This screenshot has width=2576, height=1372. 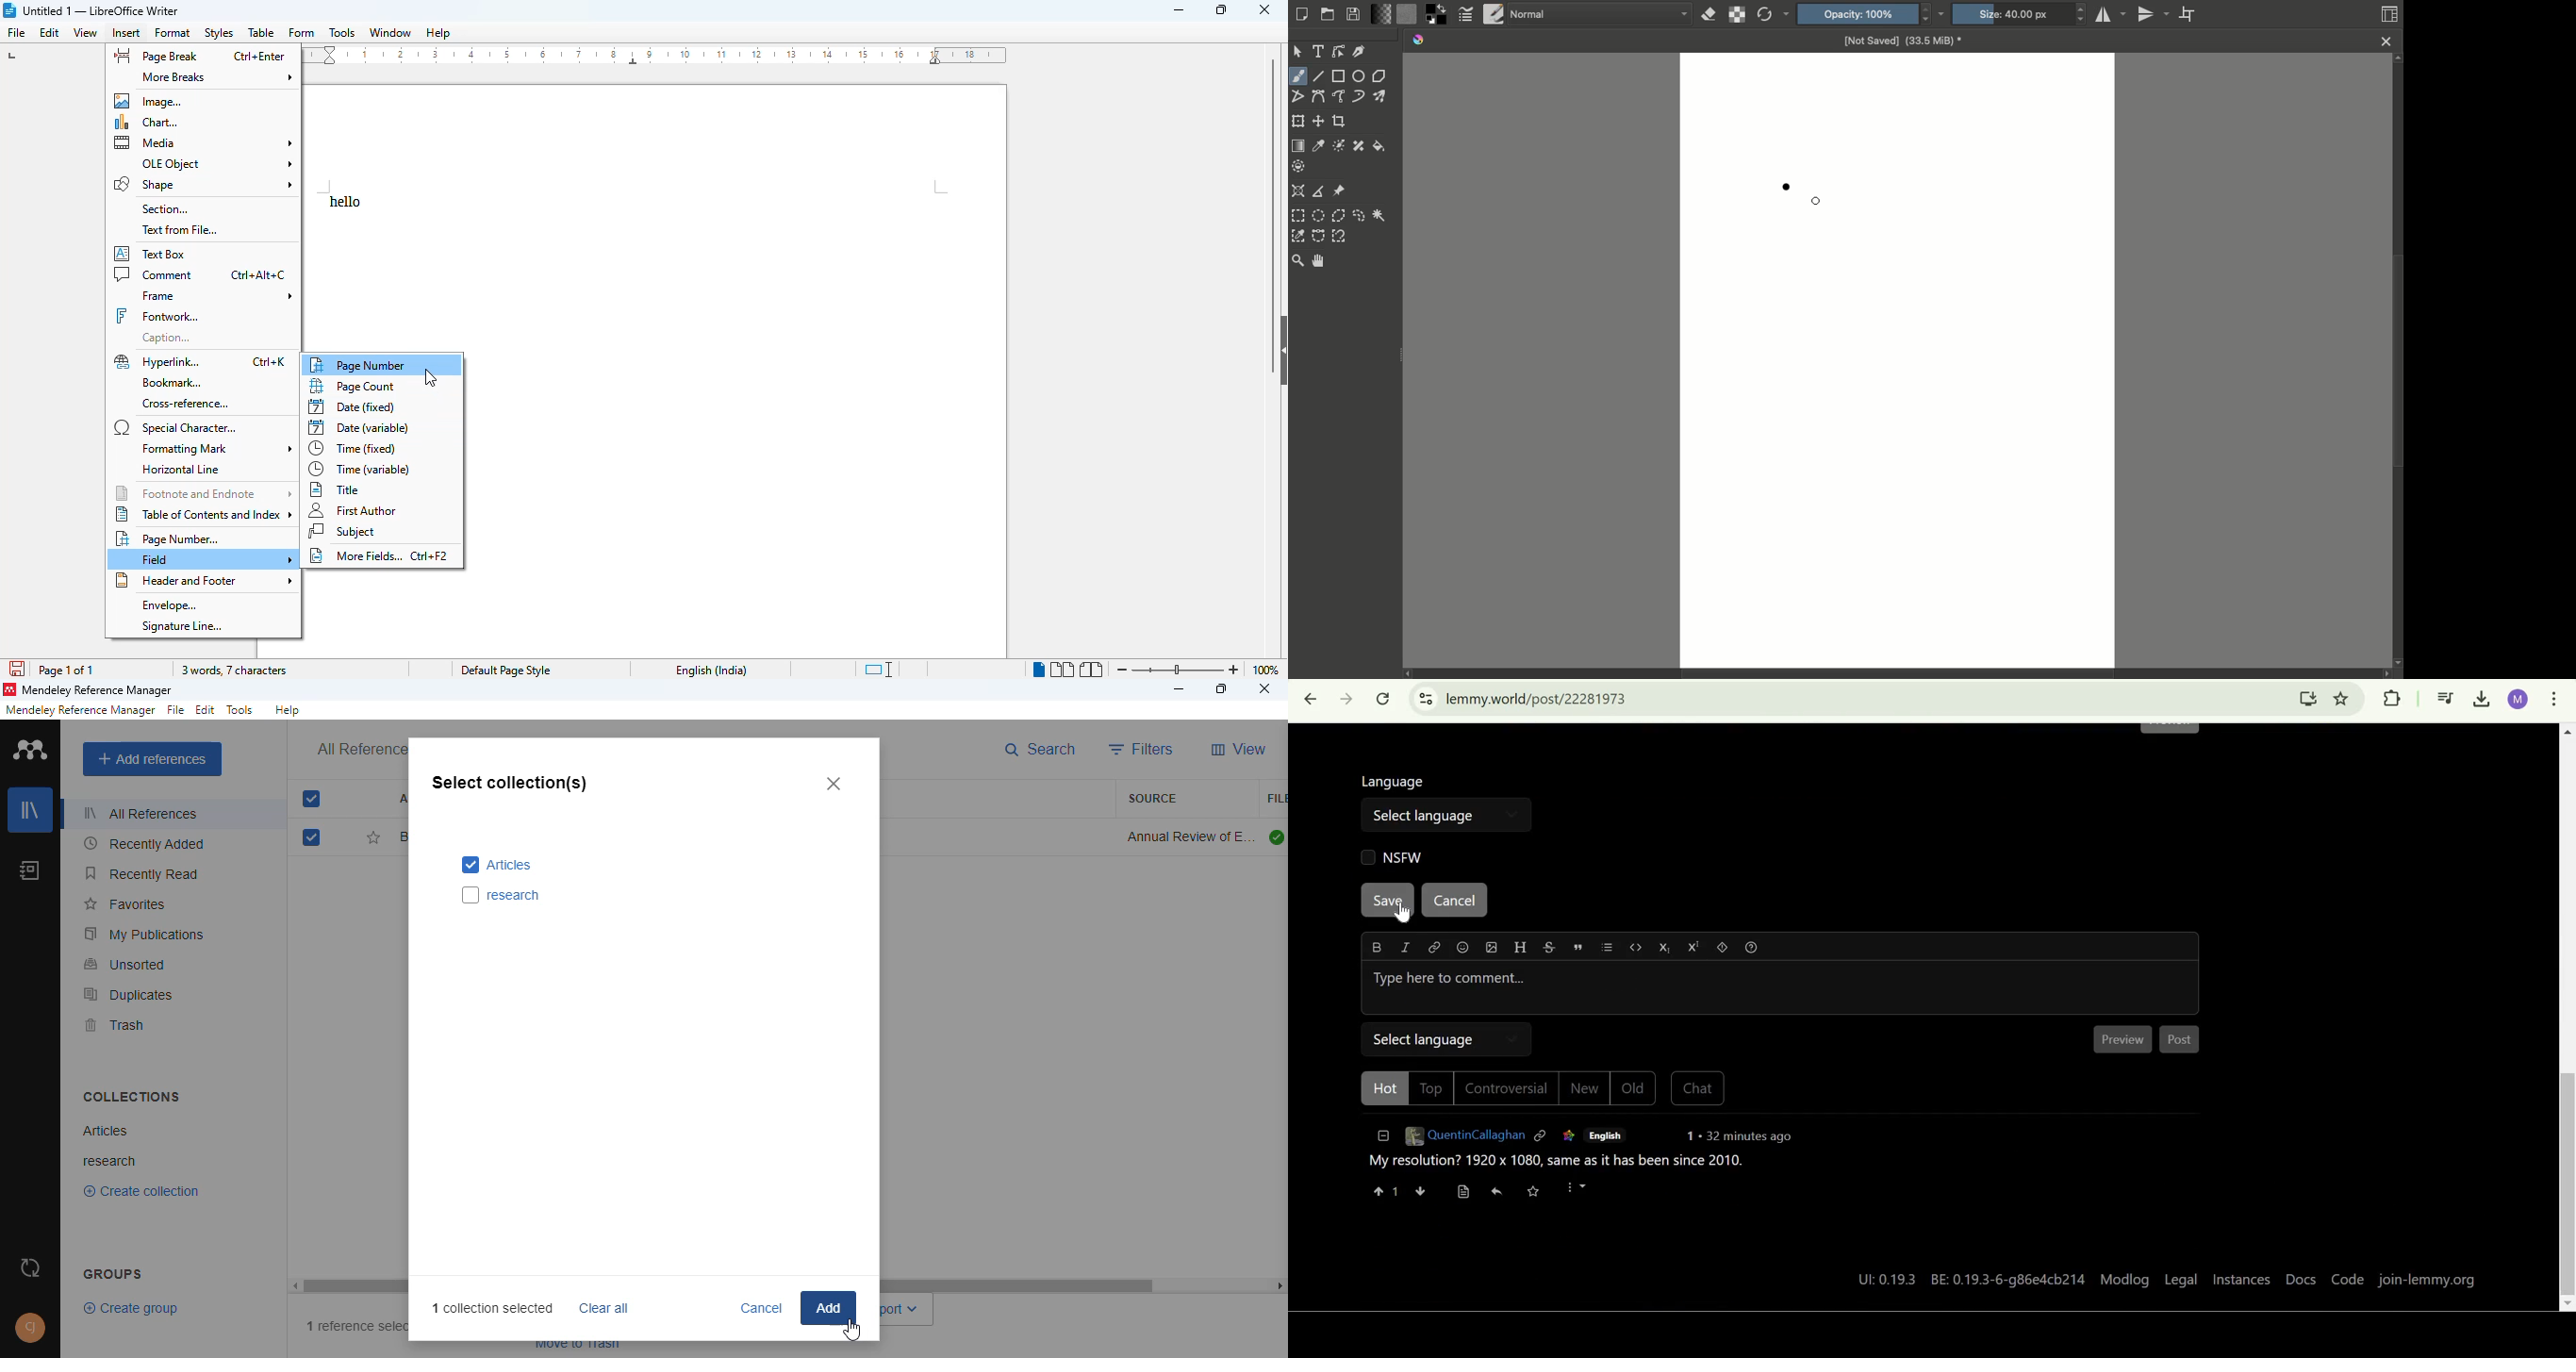 What do you see at coordinates (762, 1309) in the screenshot?
I see `cancel` at bounding box center [762, 1309].